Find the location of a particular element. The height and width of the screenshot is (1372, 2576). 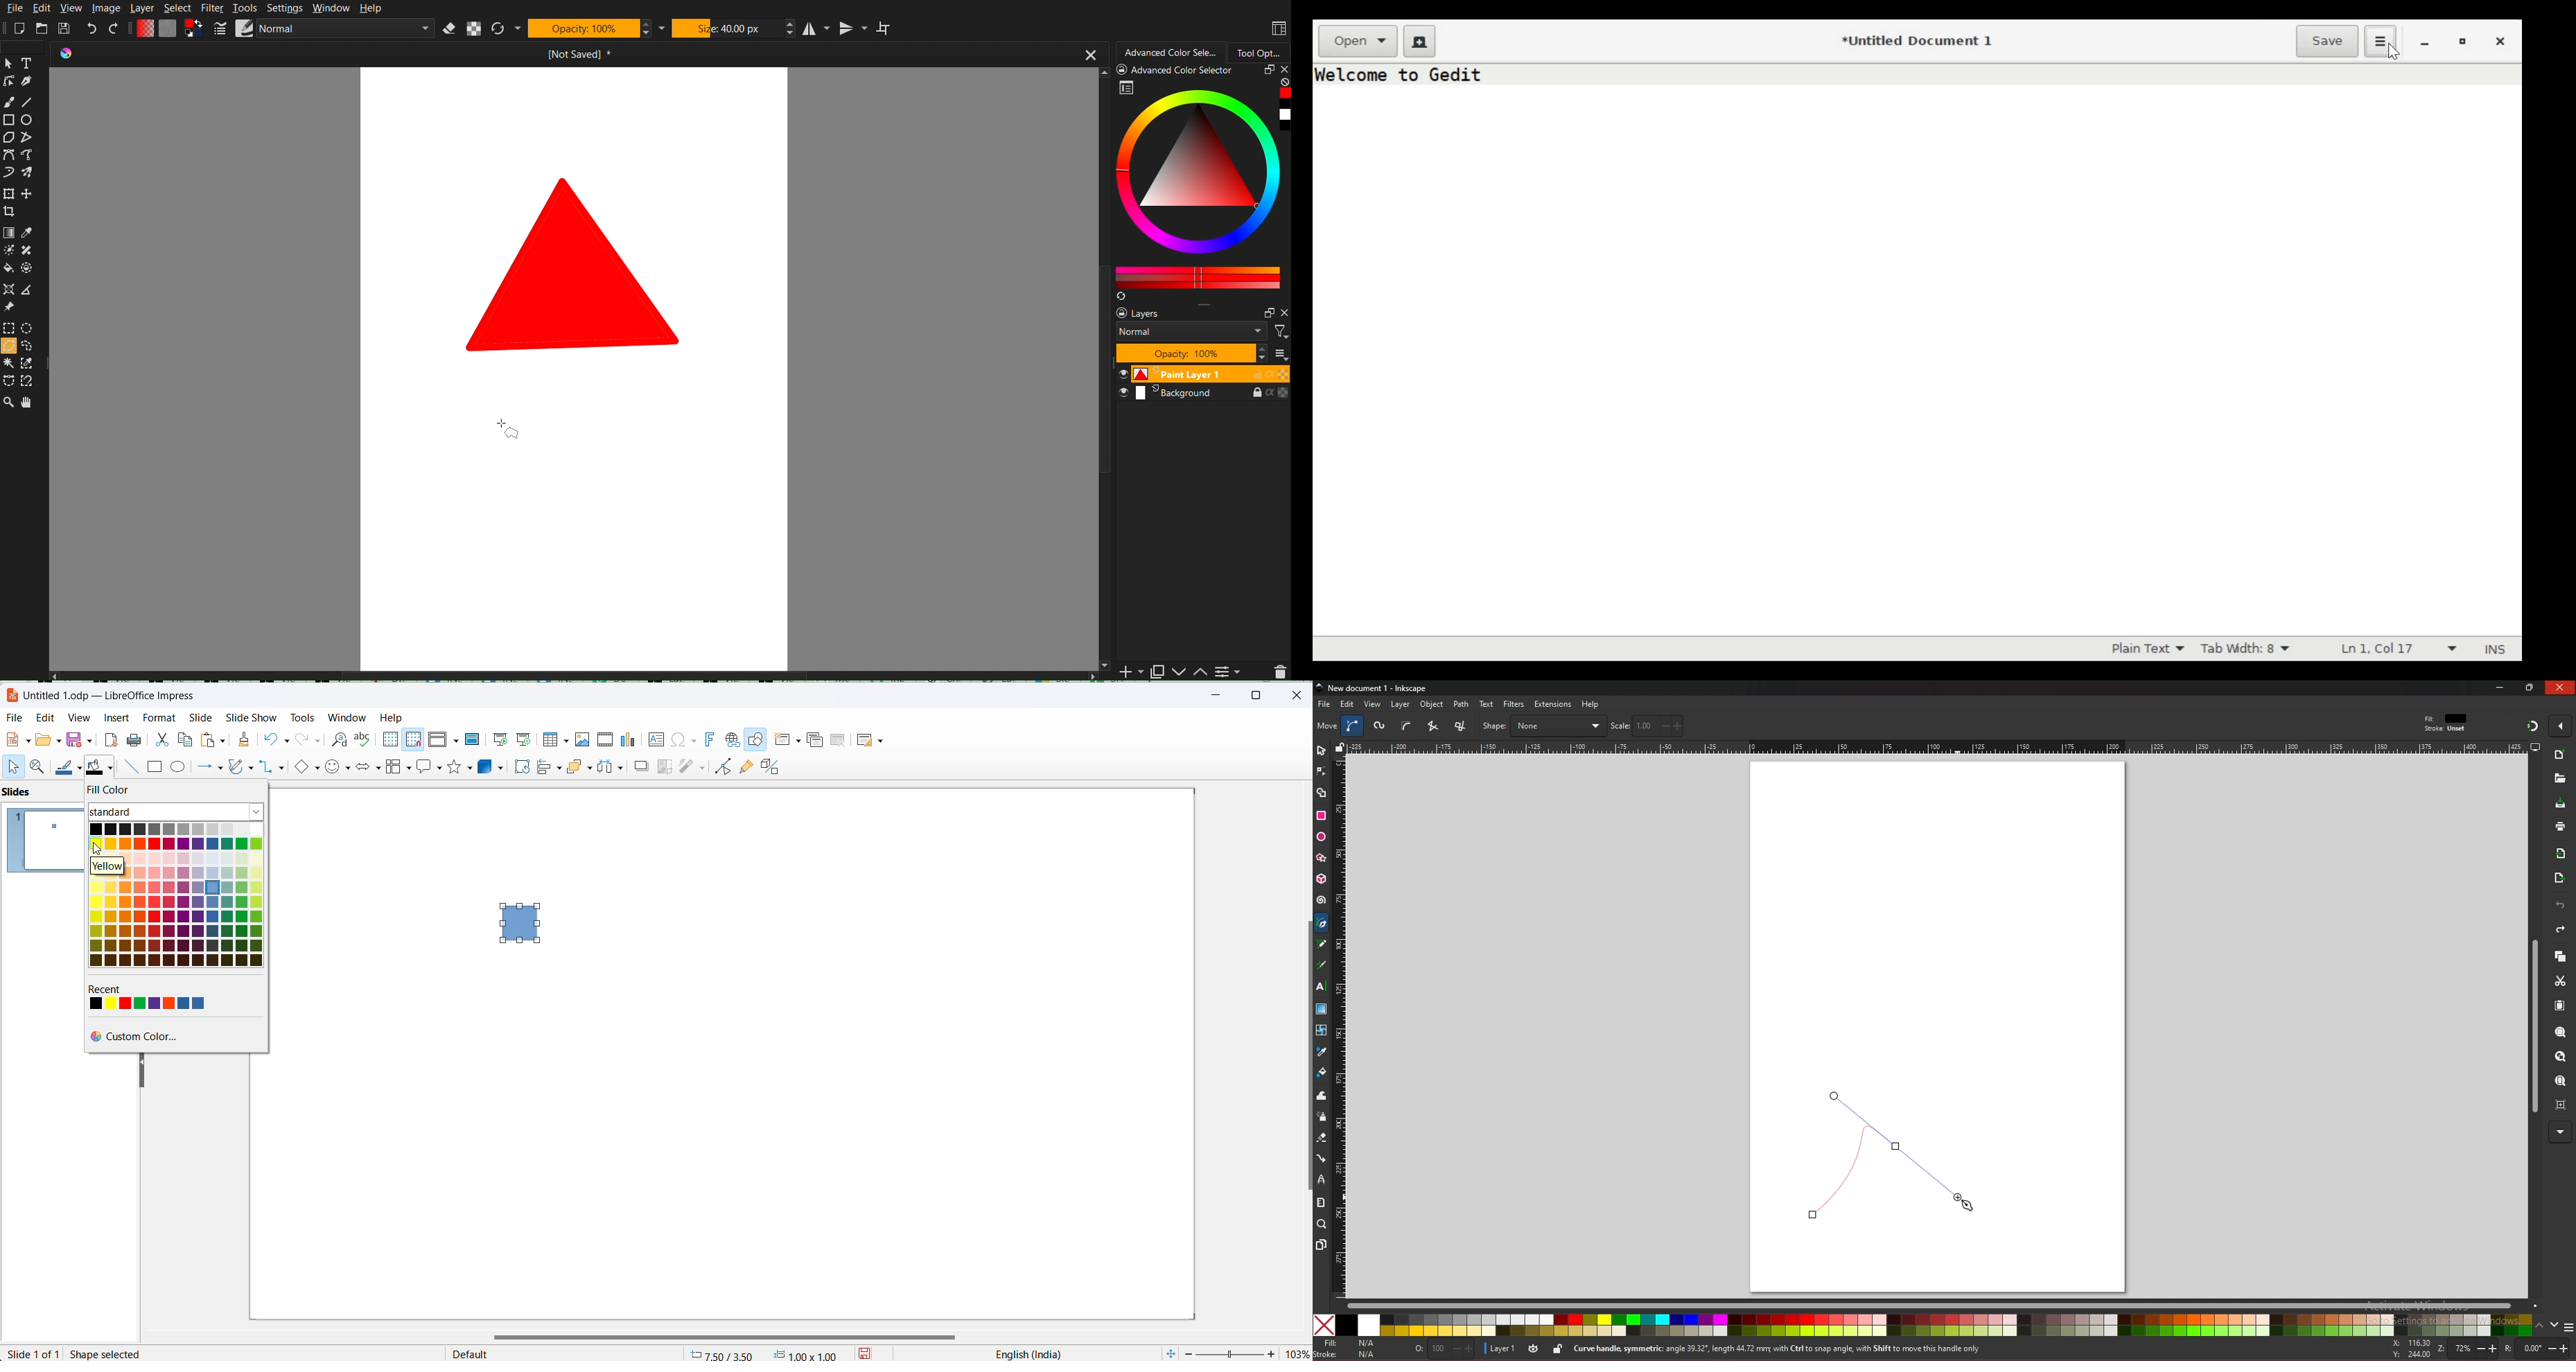

Layer is located at coordinates (141, 8).